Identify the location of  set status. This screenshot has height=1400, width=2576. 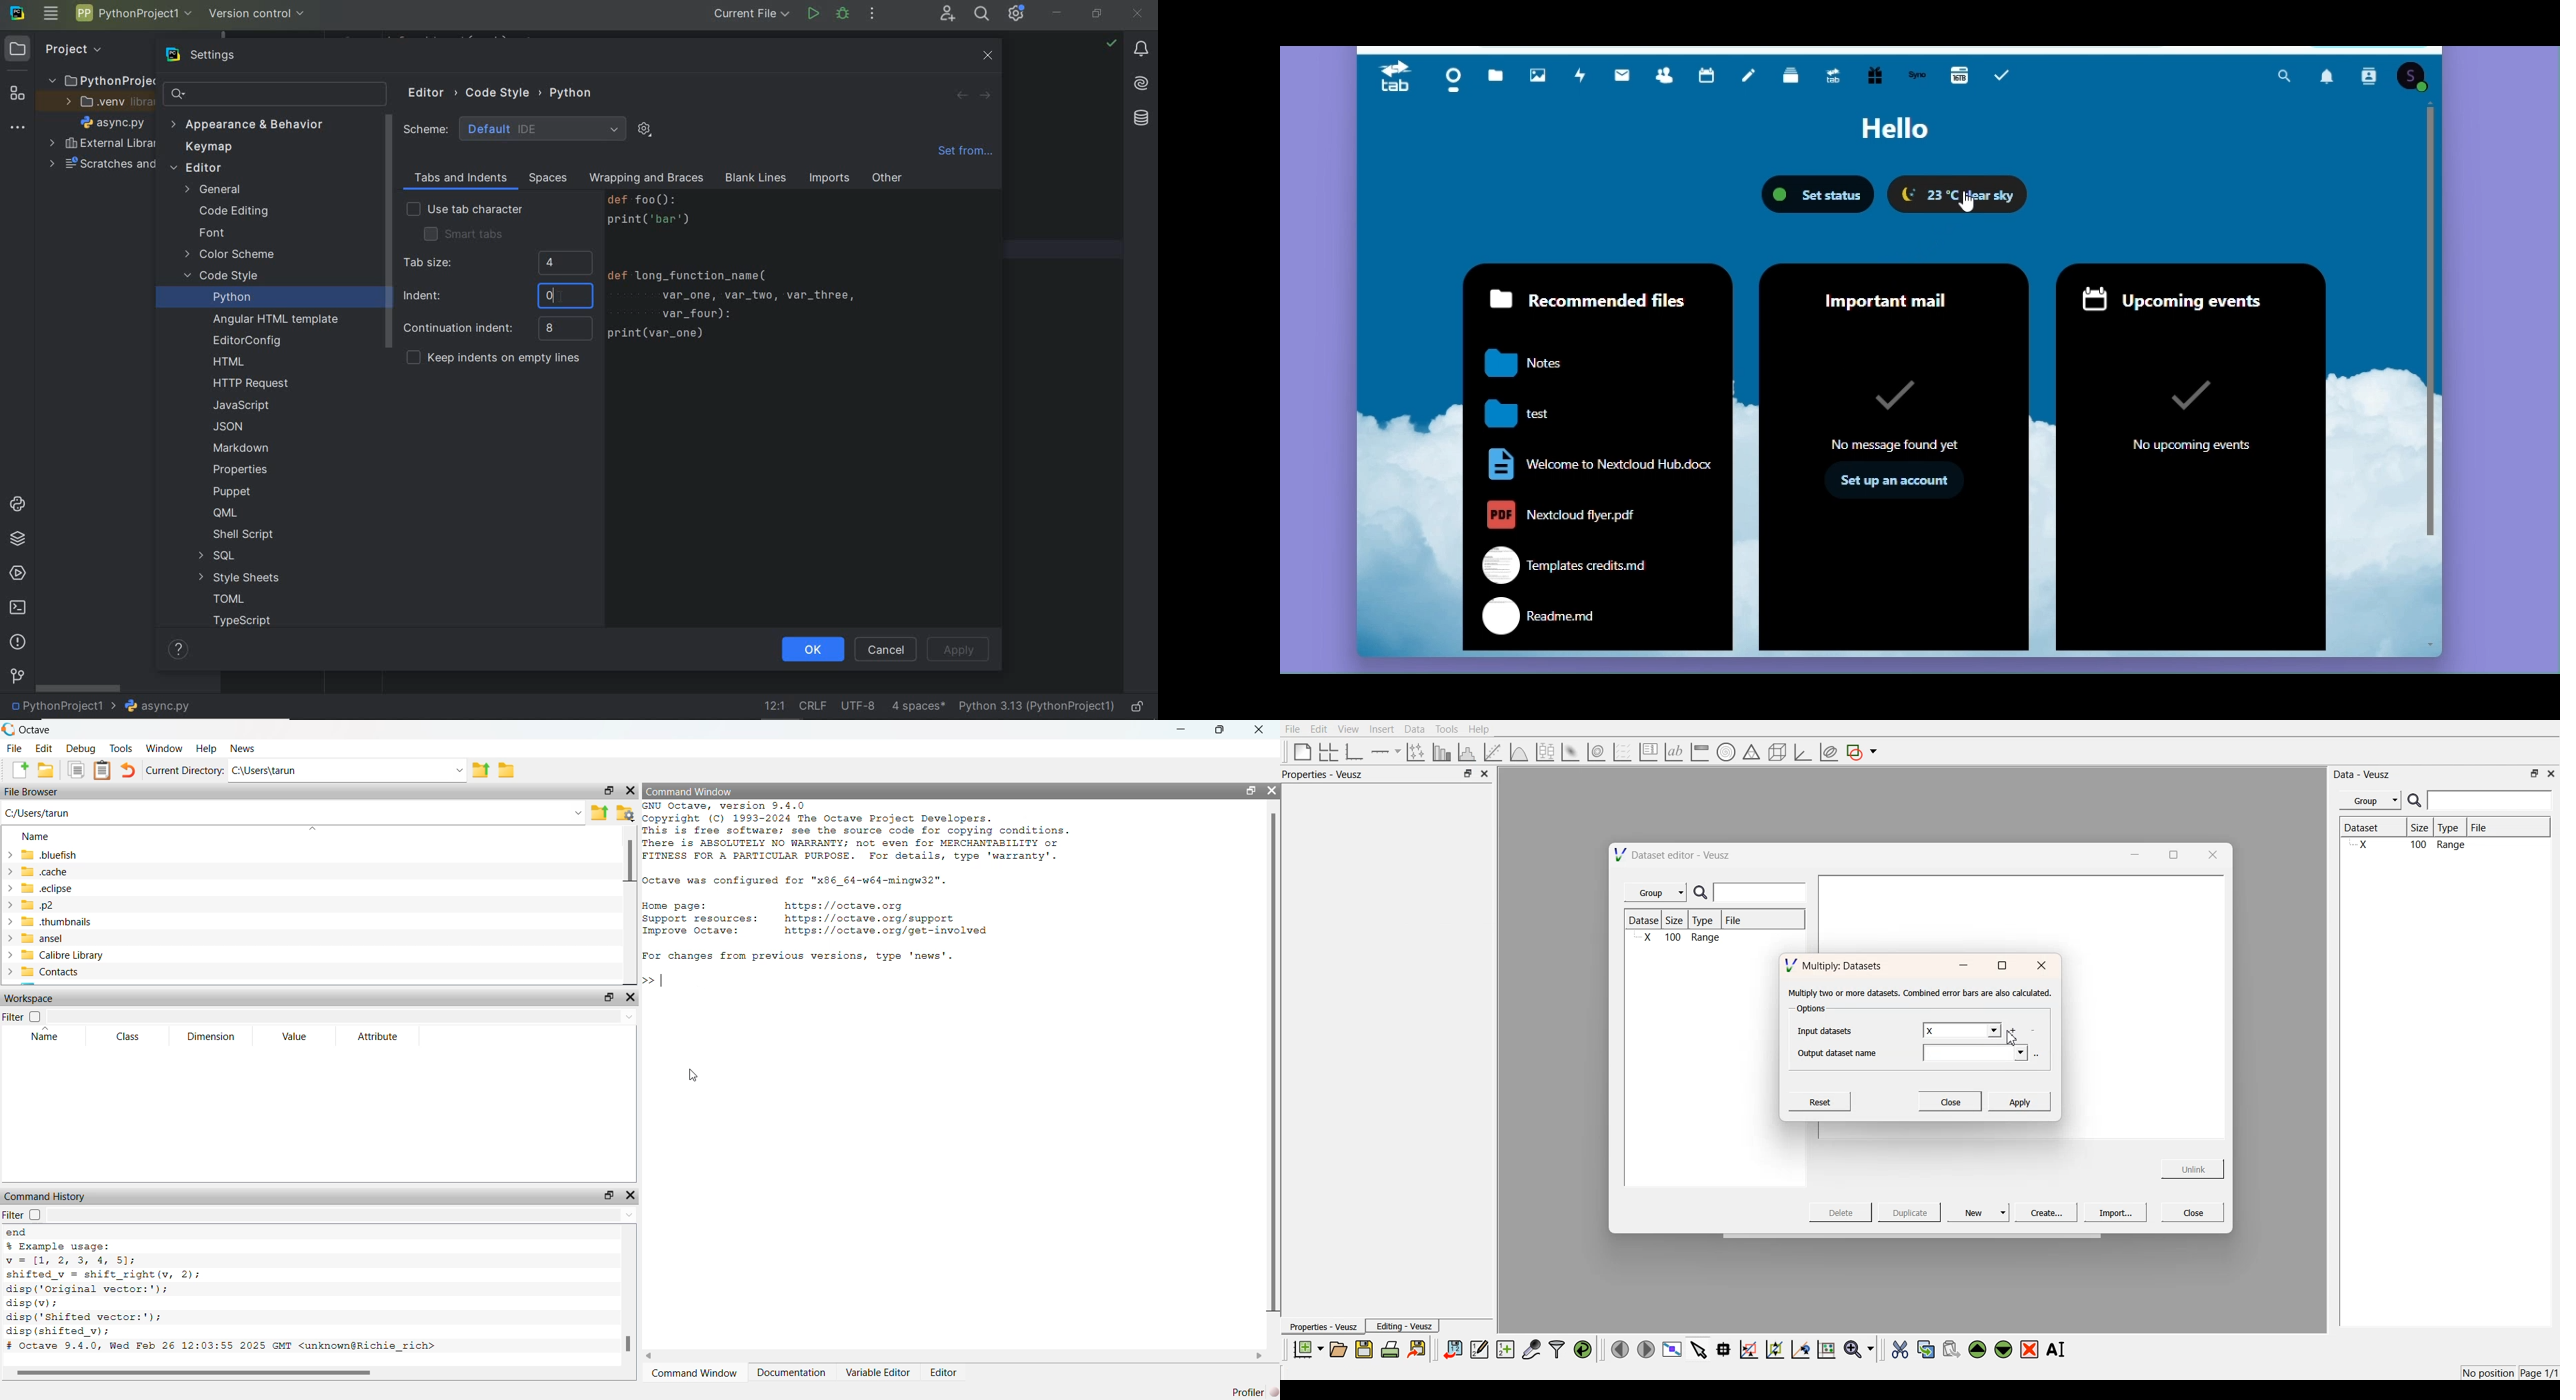
(1819, 194).